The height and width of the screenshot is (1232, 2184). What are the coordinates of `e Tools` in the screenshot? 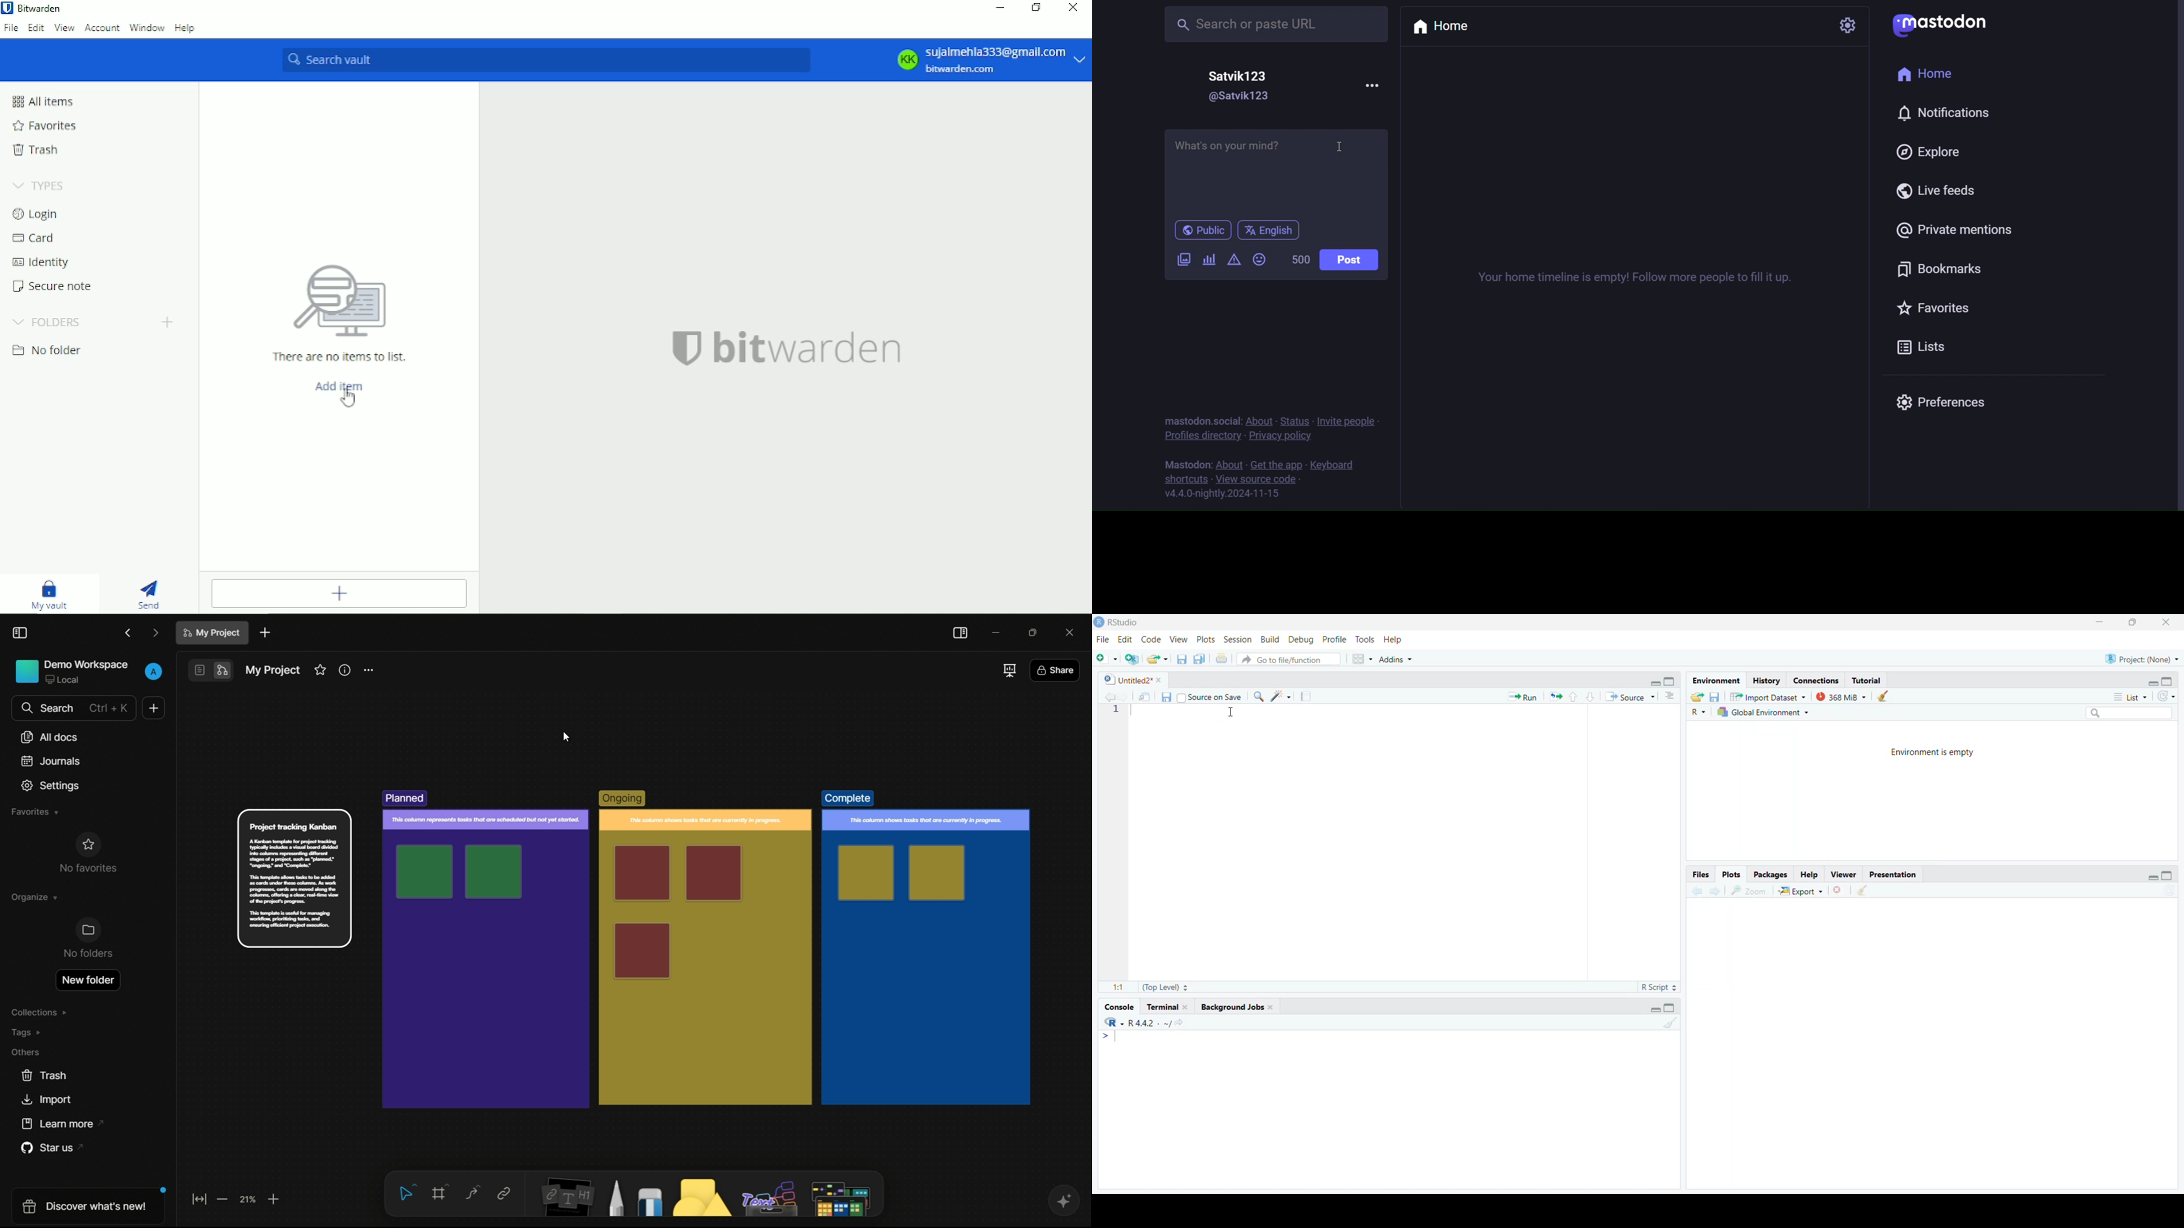 It's located at (1364, 639).